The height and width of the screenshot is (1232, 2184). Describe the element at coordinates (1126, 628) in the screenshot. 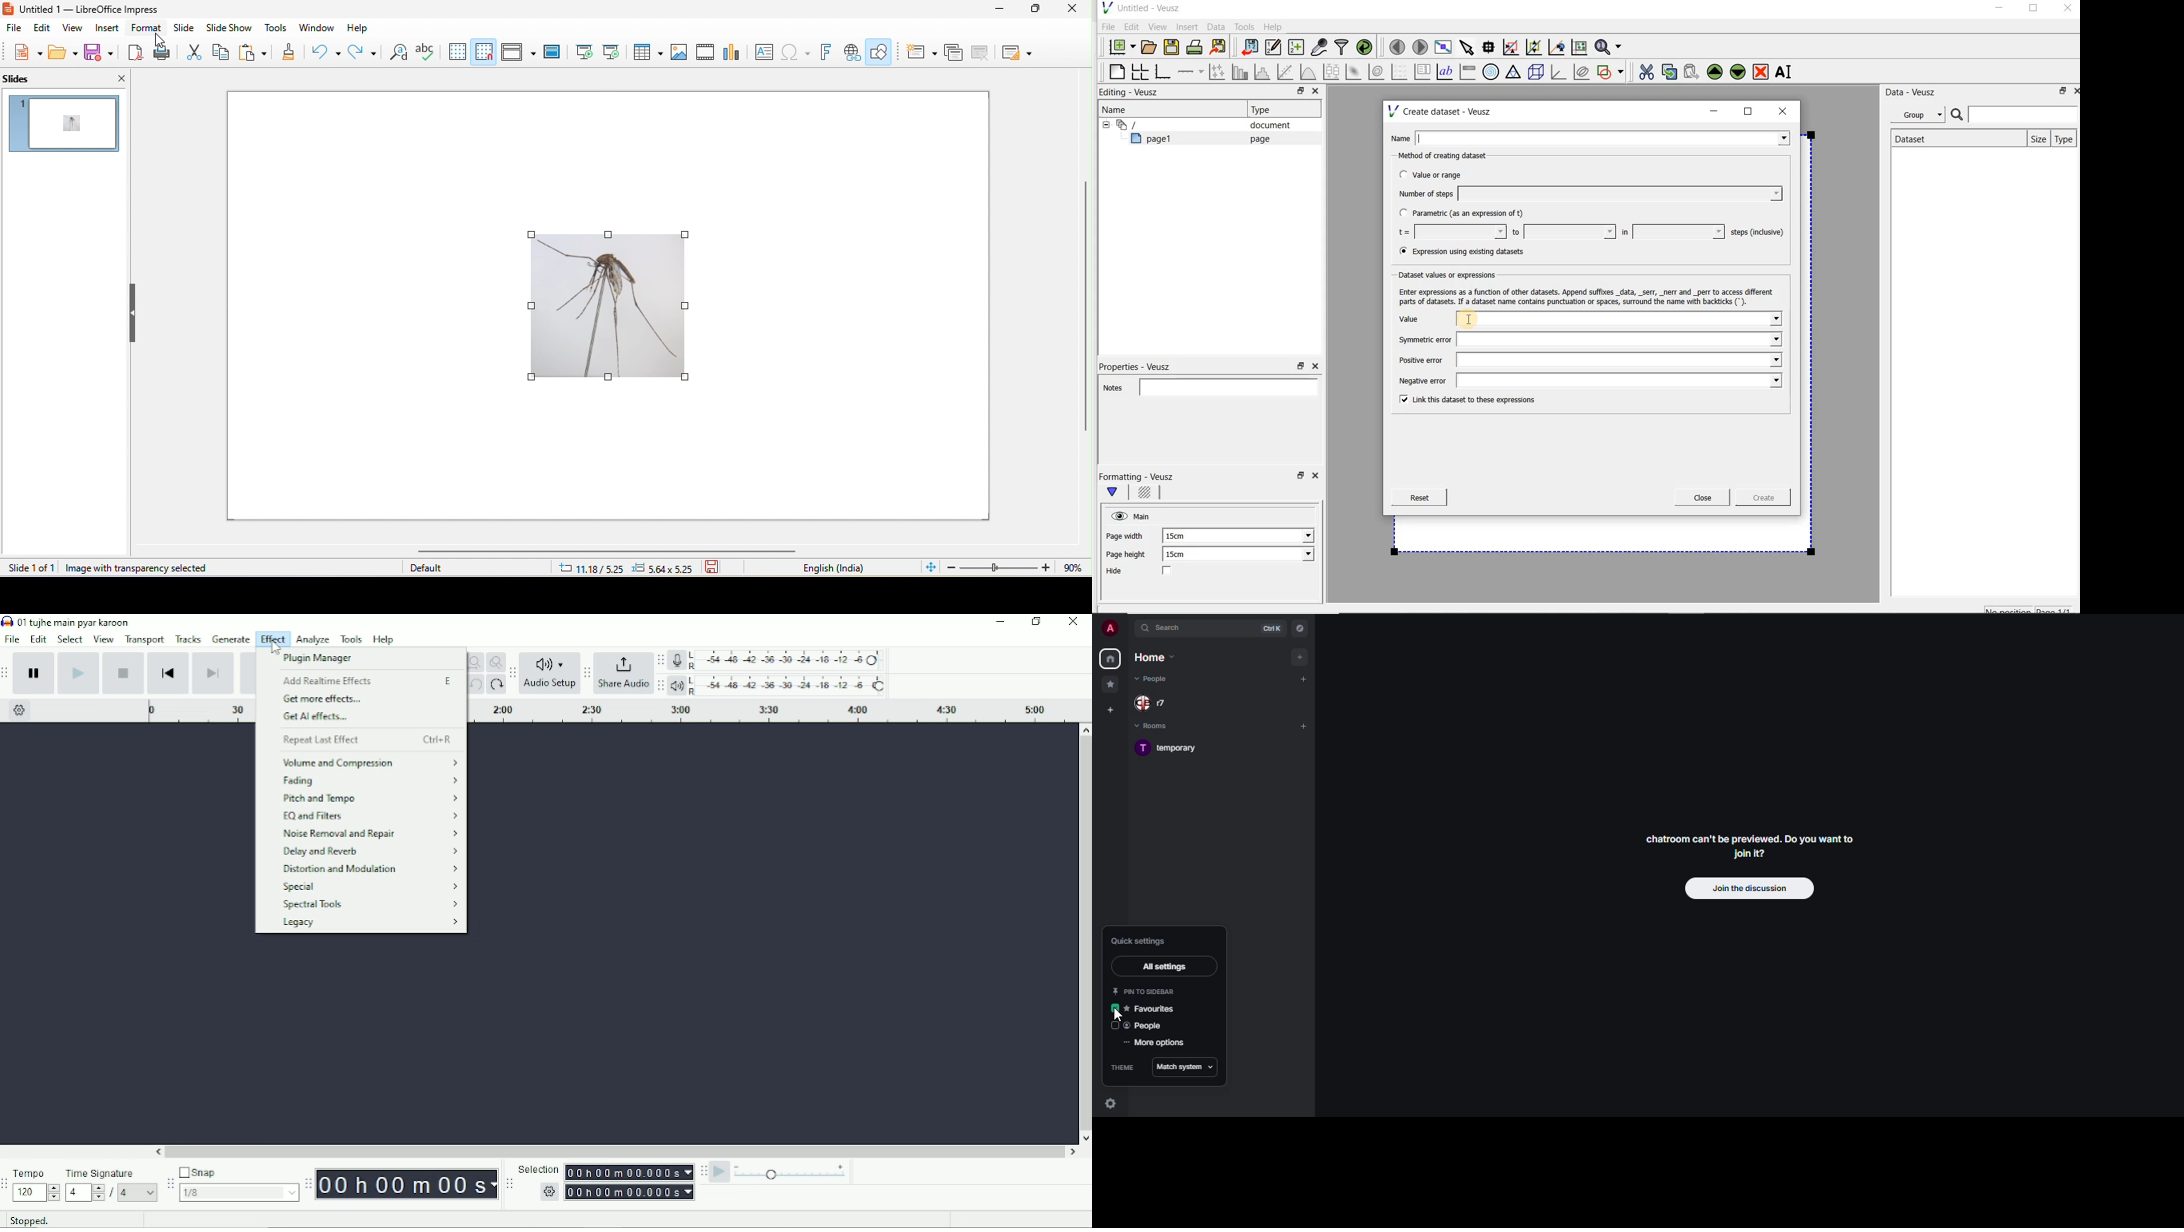

I see `expand` at that location.